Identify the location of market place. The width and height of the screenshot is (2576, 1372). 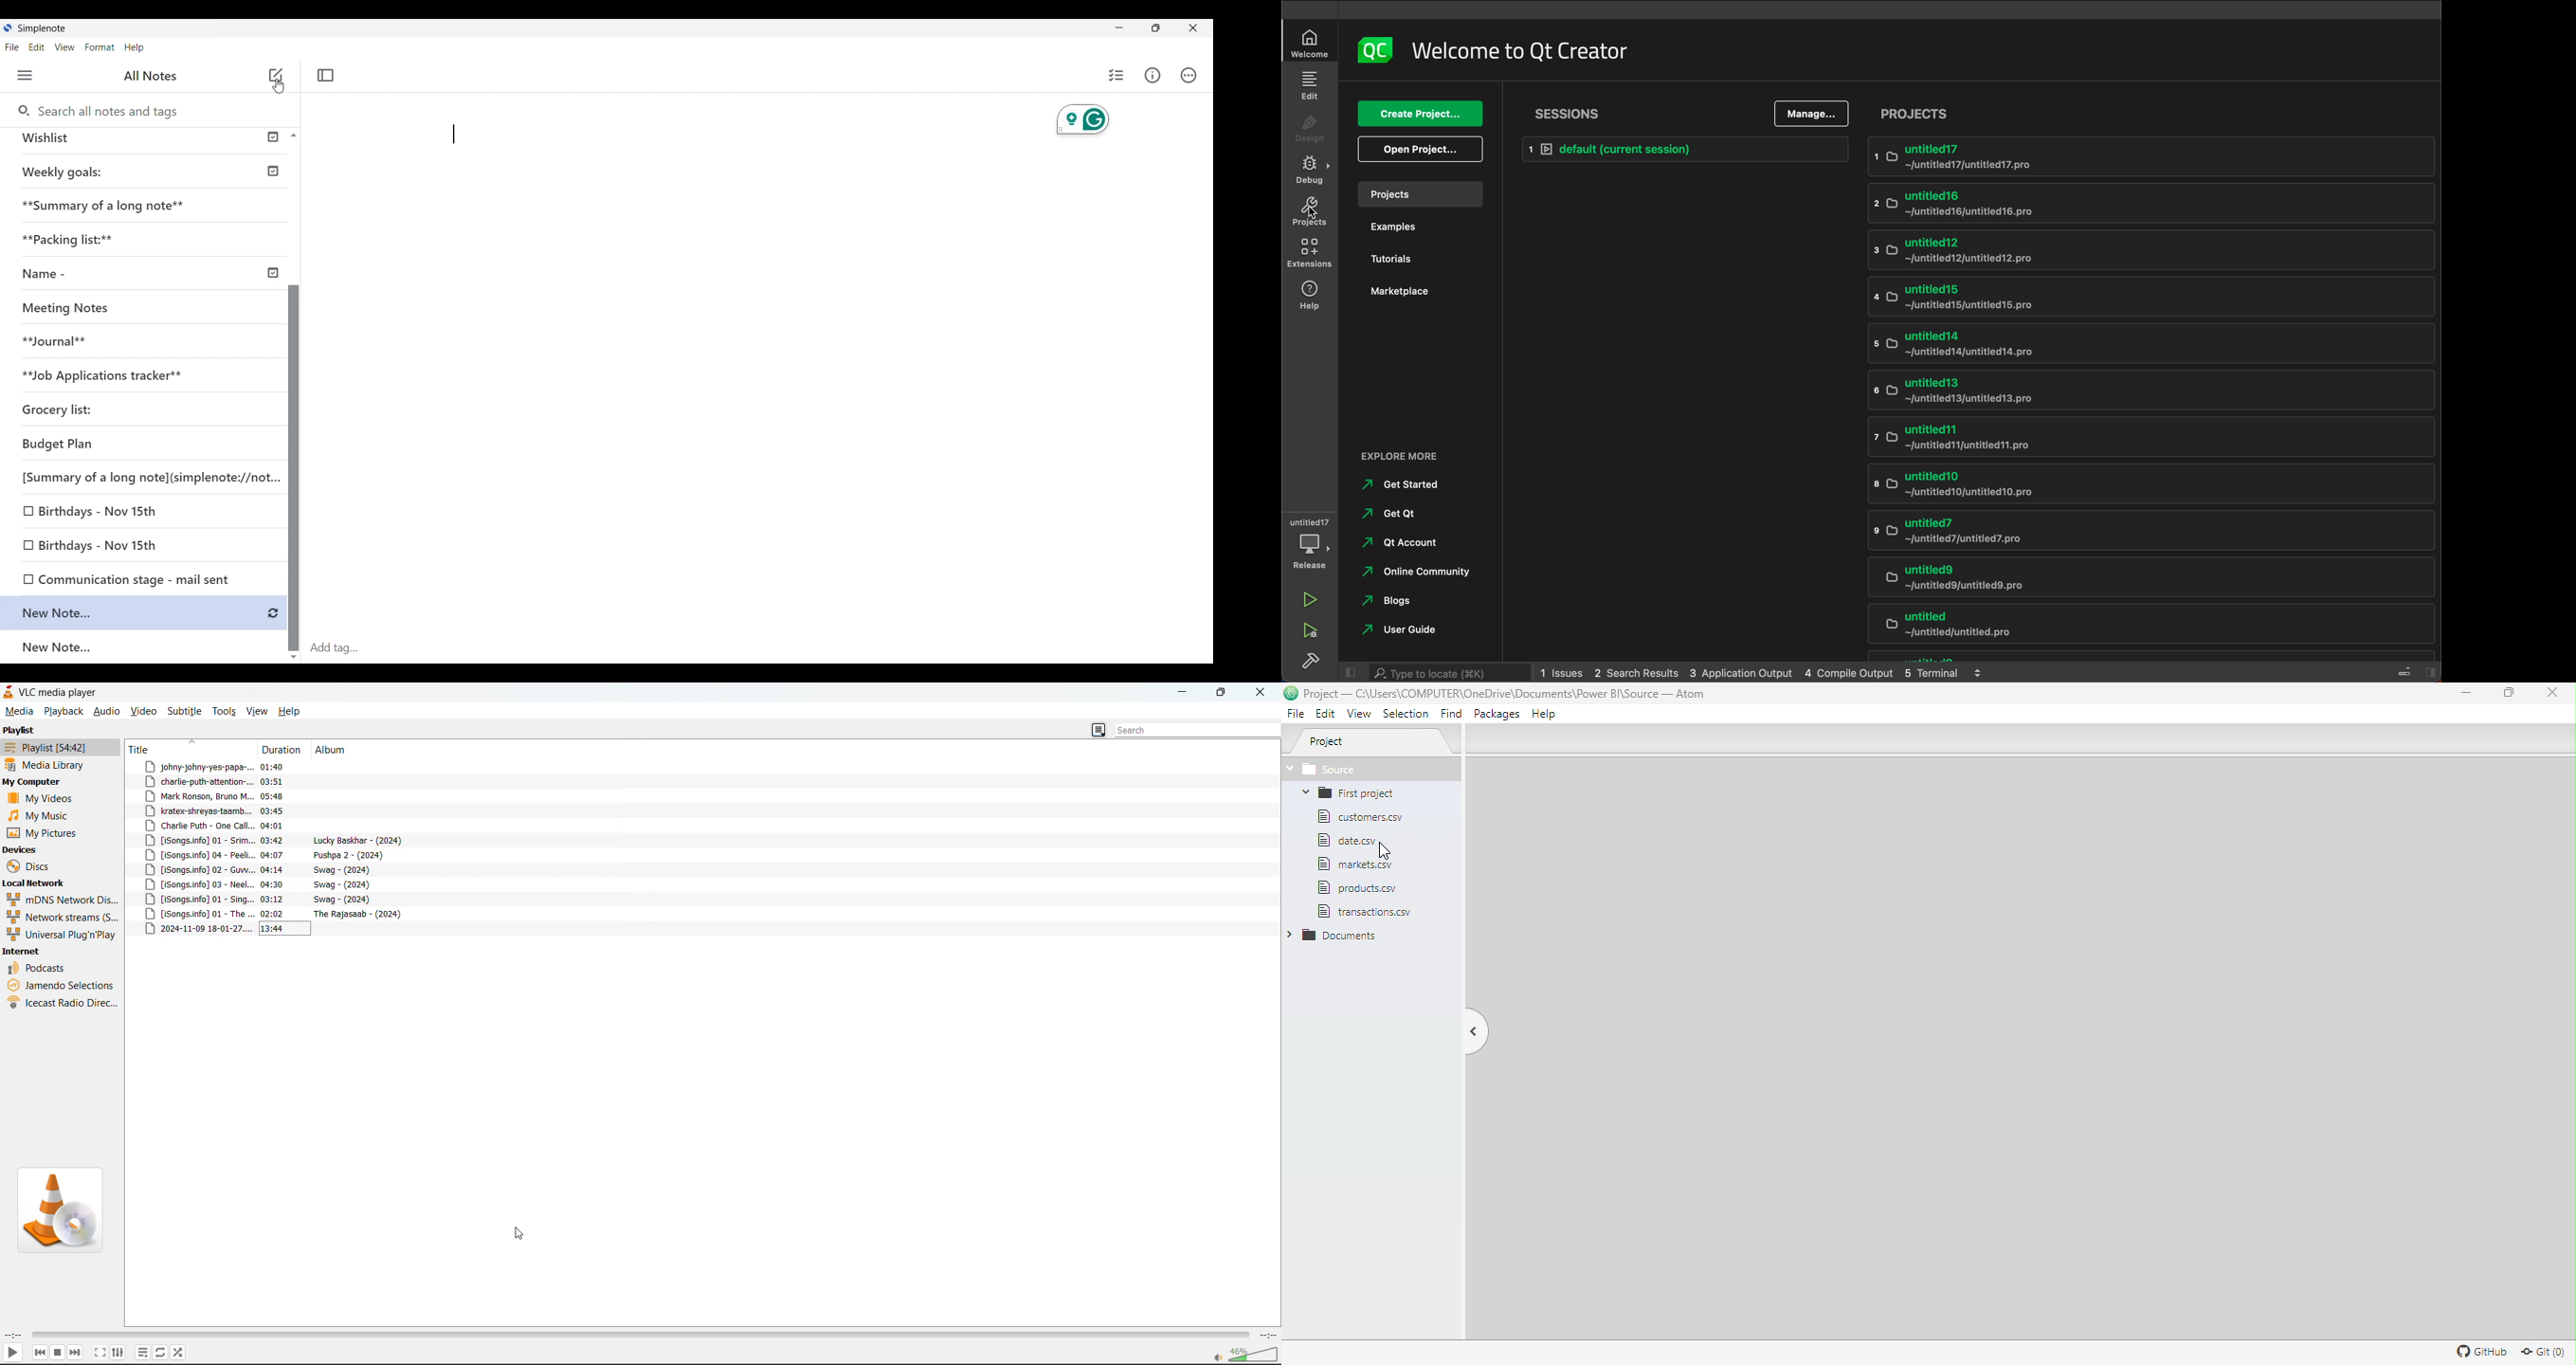
(1422, 292).